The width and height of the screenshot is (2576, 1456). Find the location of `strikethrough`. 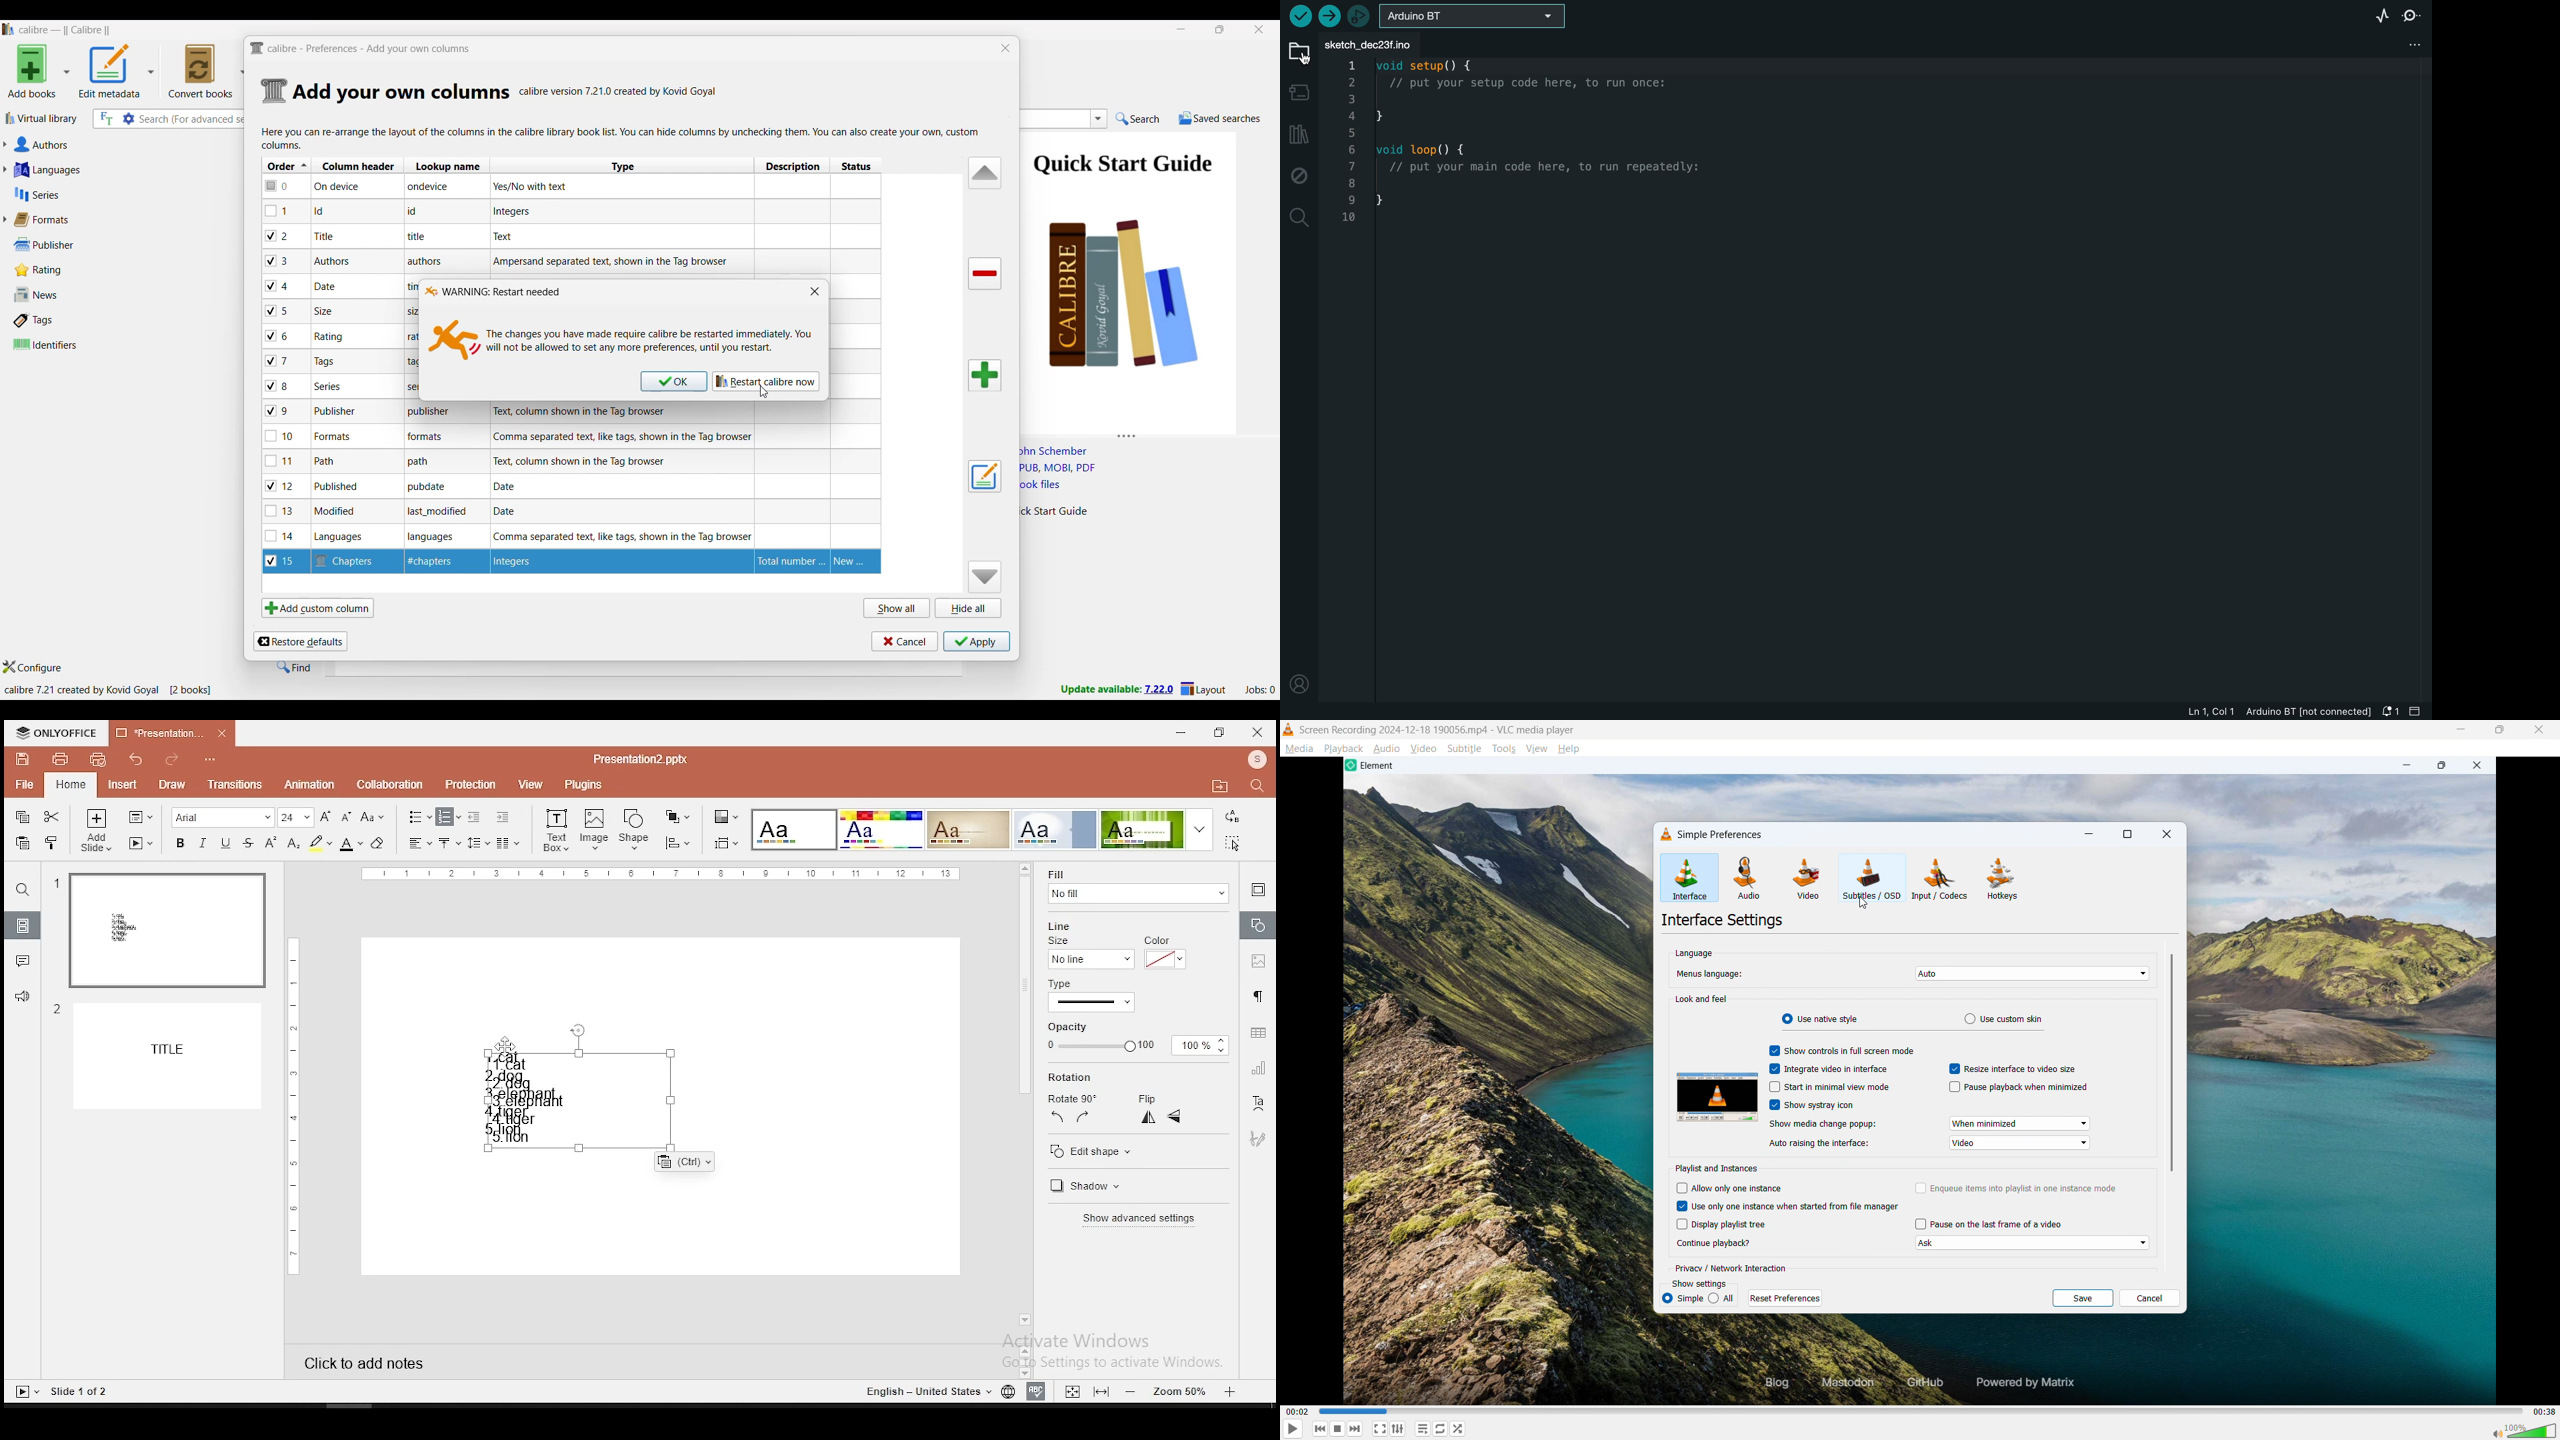

strikethrough is located at coordinates (248, 843).